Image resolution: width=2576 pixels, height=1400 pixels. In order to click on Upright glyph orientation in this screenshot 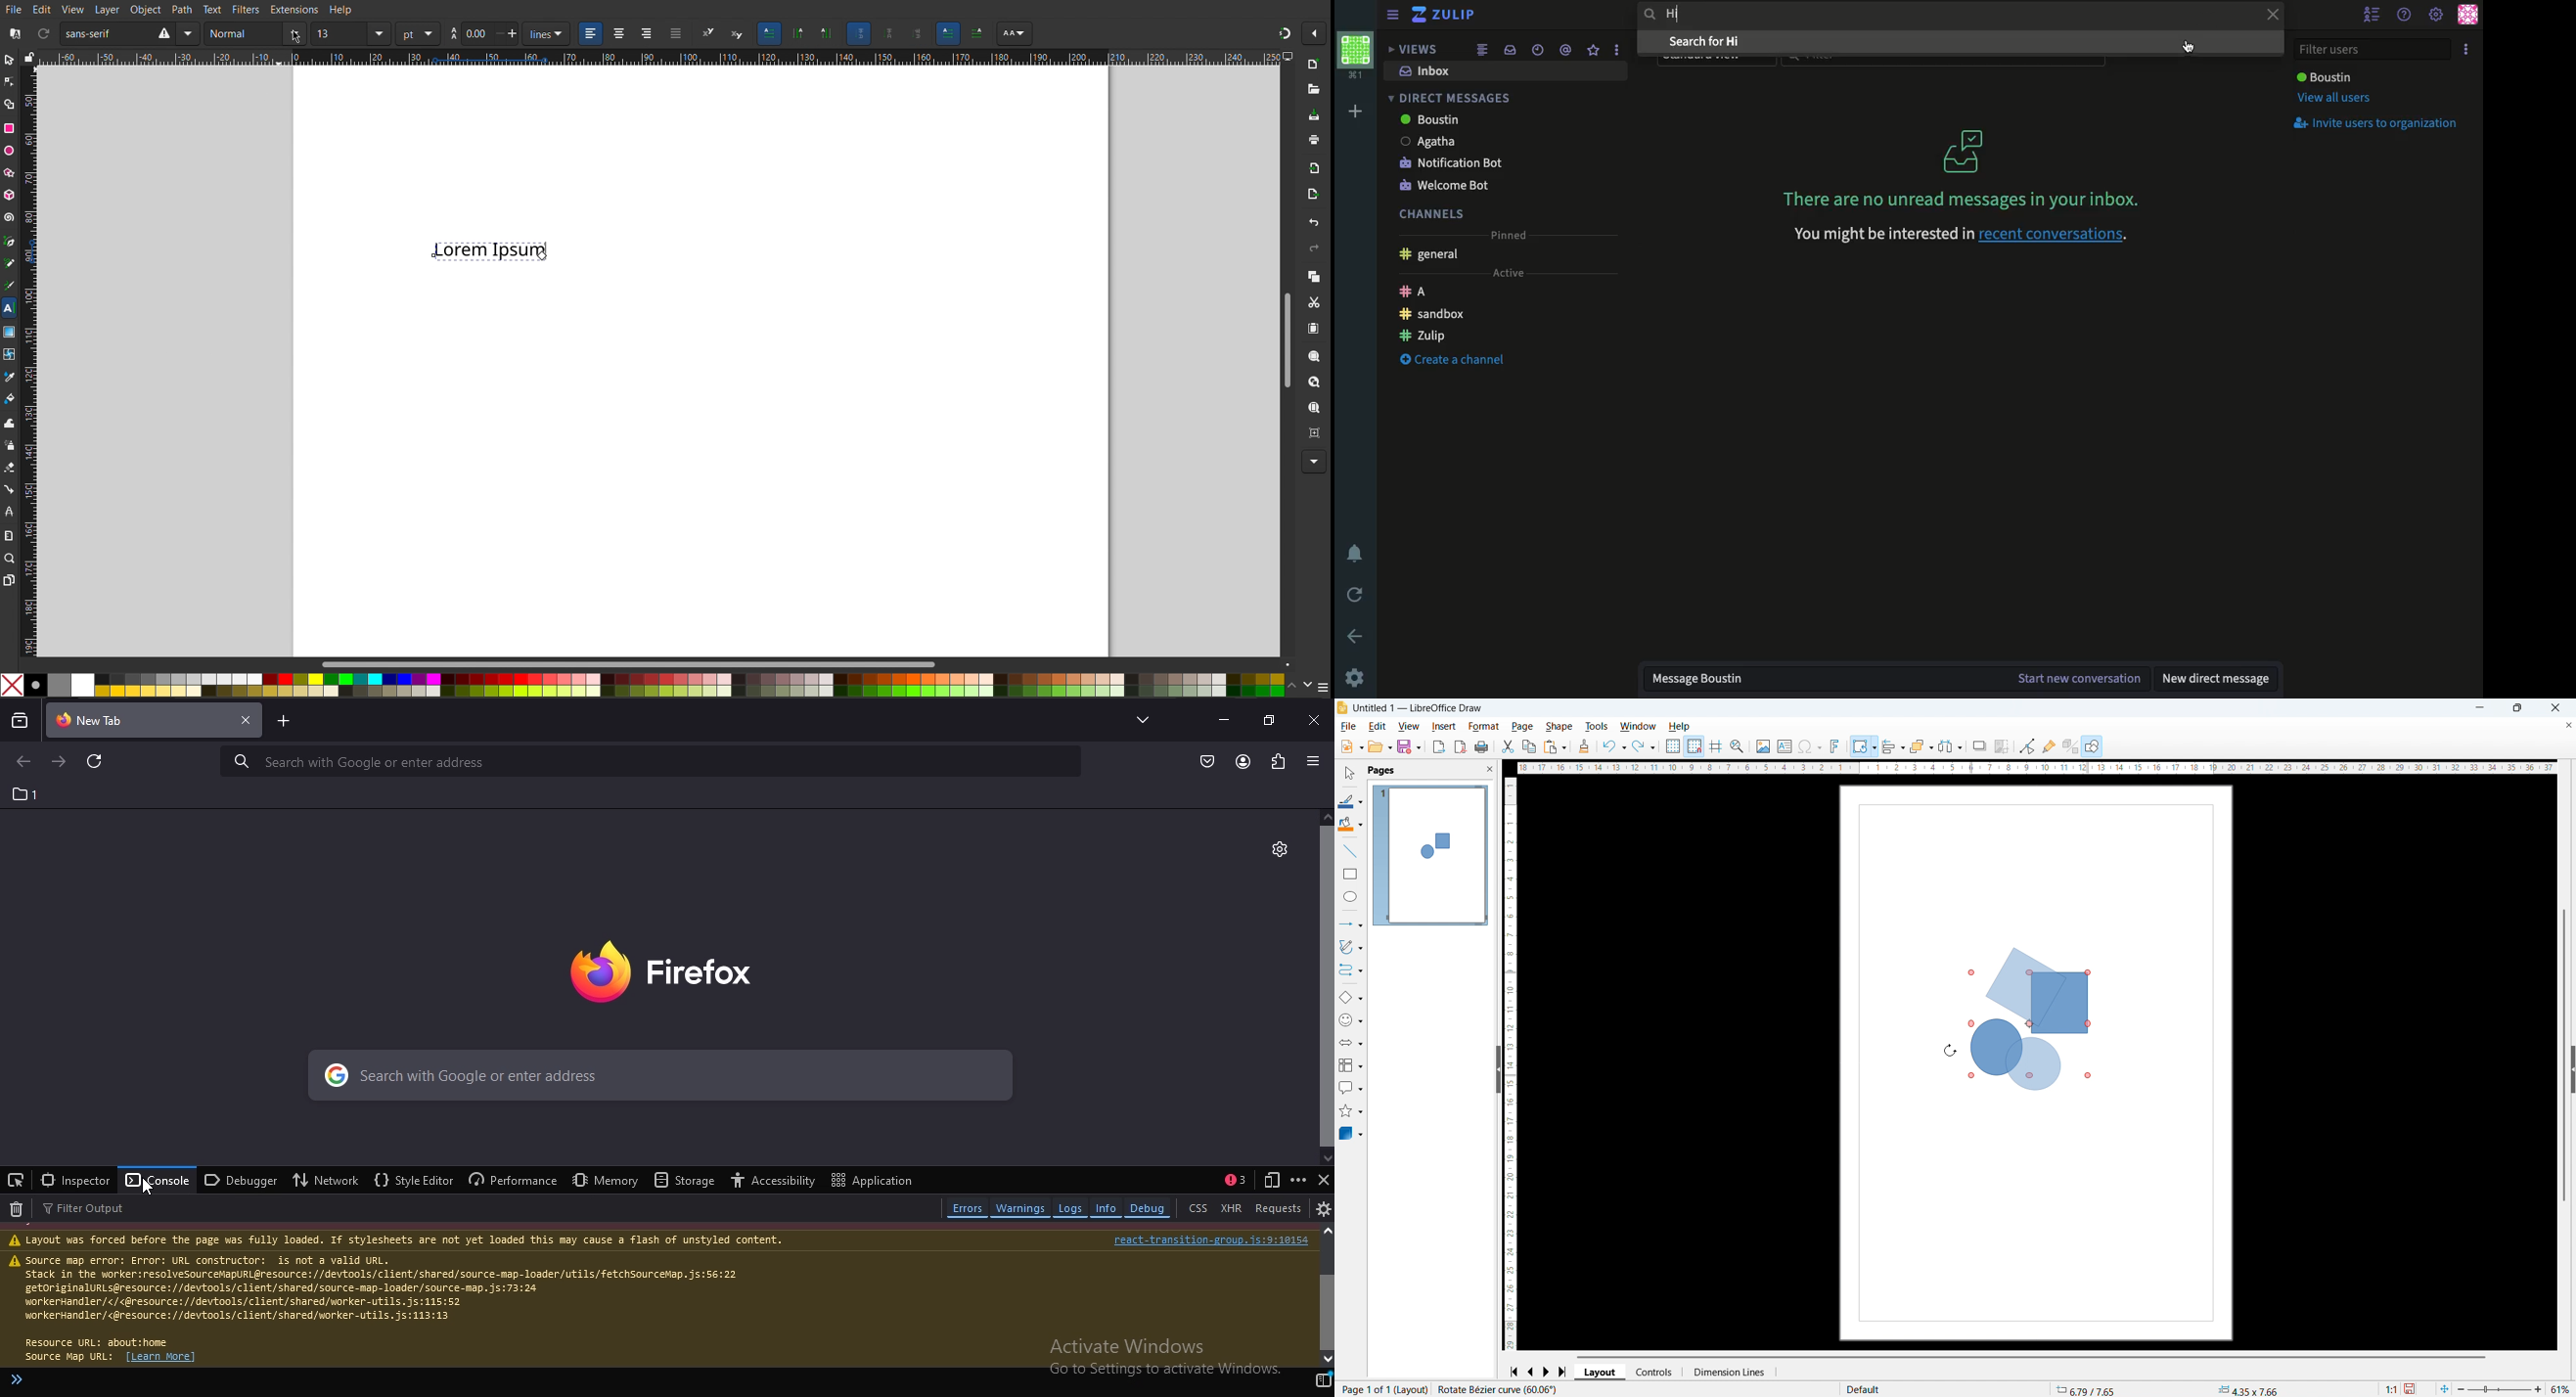, I will do `click(890, 34)`.